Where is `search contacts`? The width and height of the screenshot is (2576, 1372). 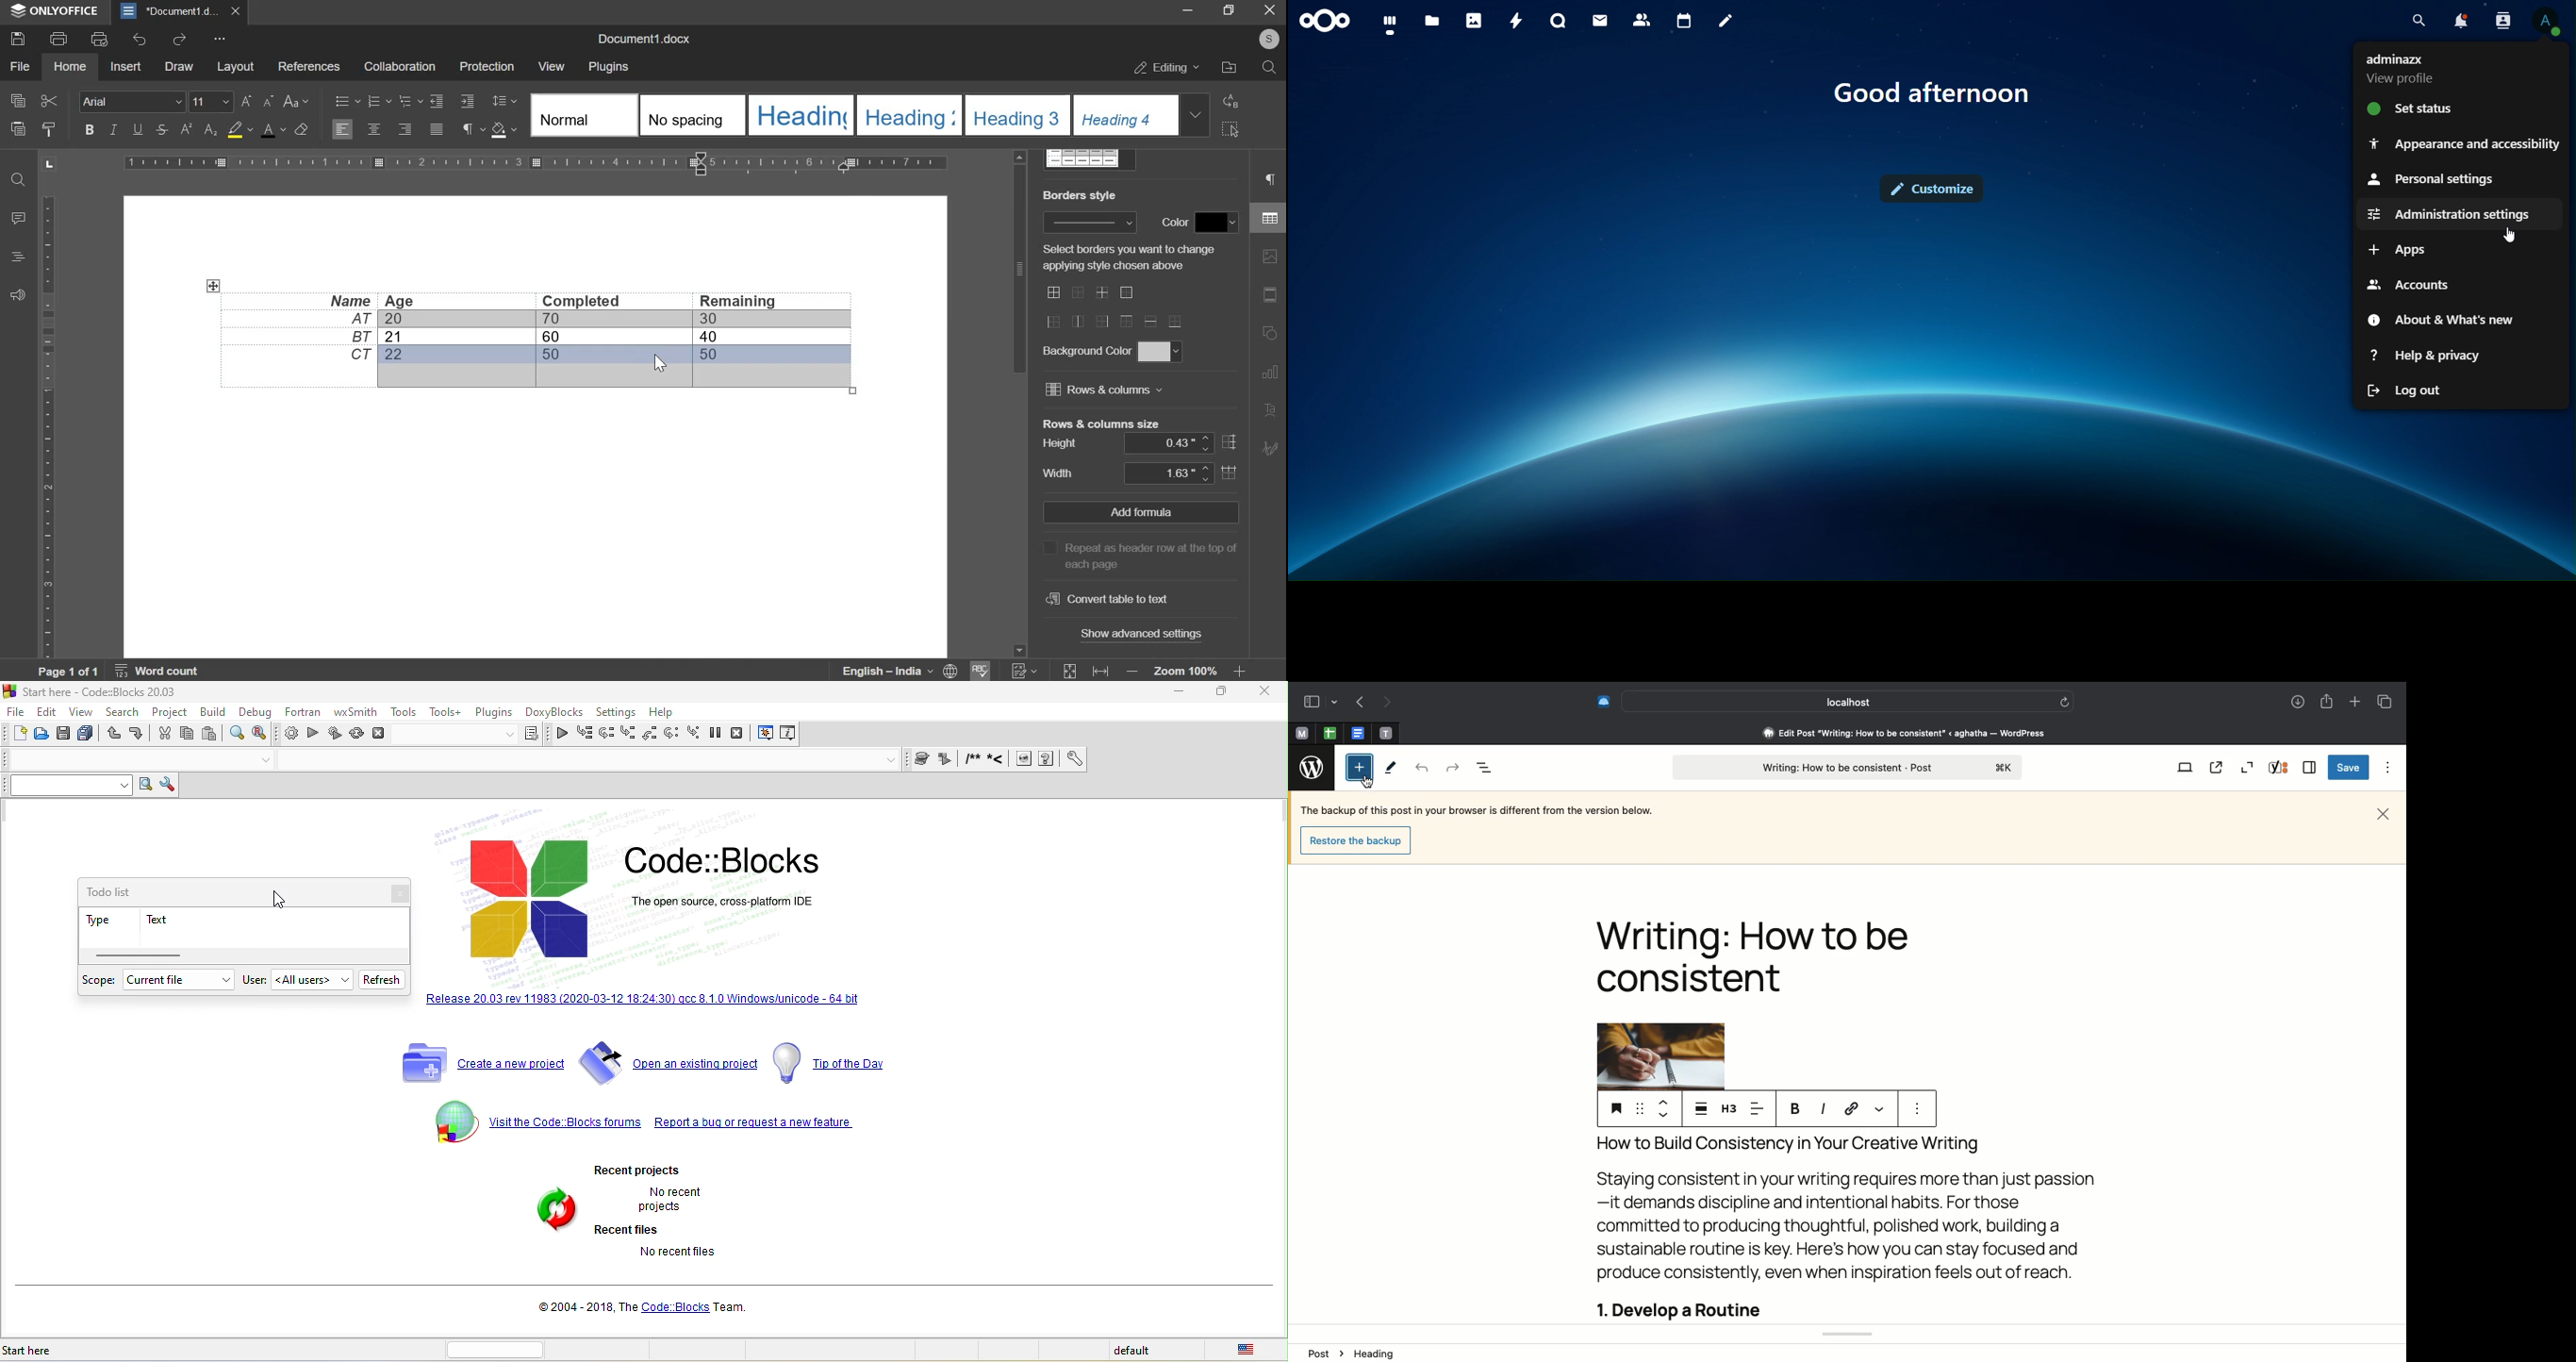
search contacts is located at coordinates (2503, 20).